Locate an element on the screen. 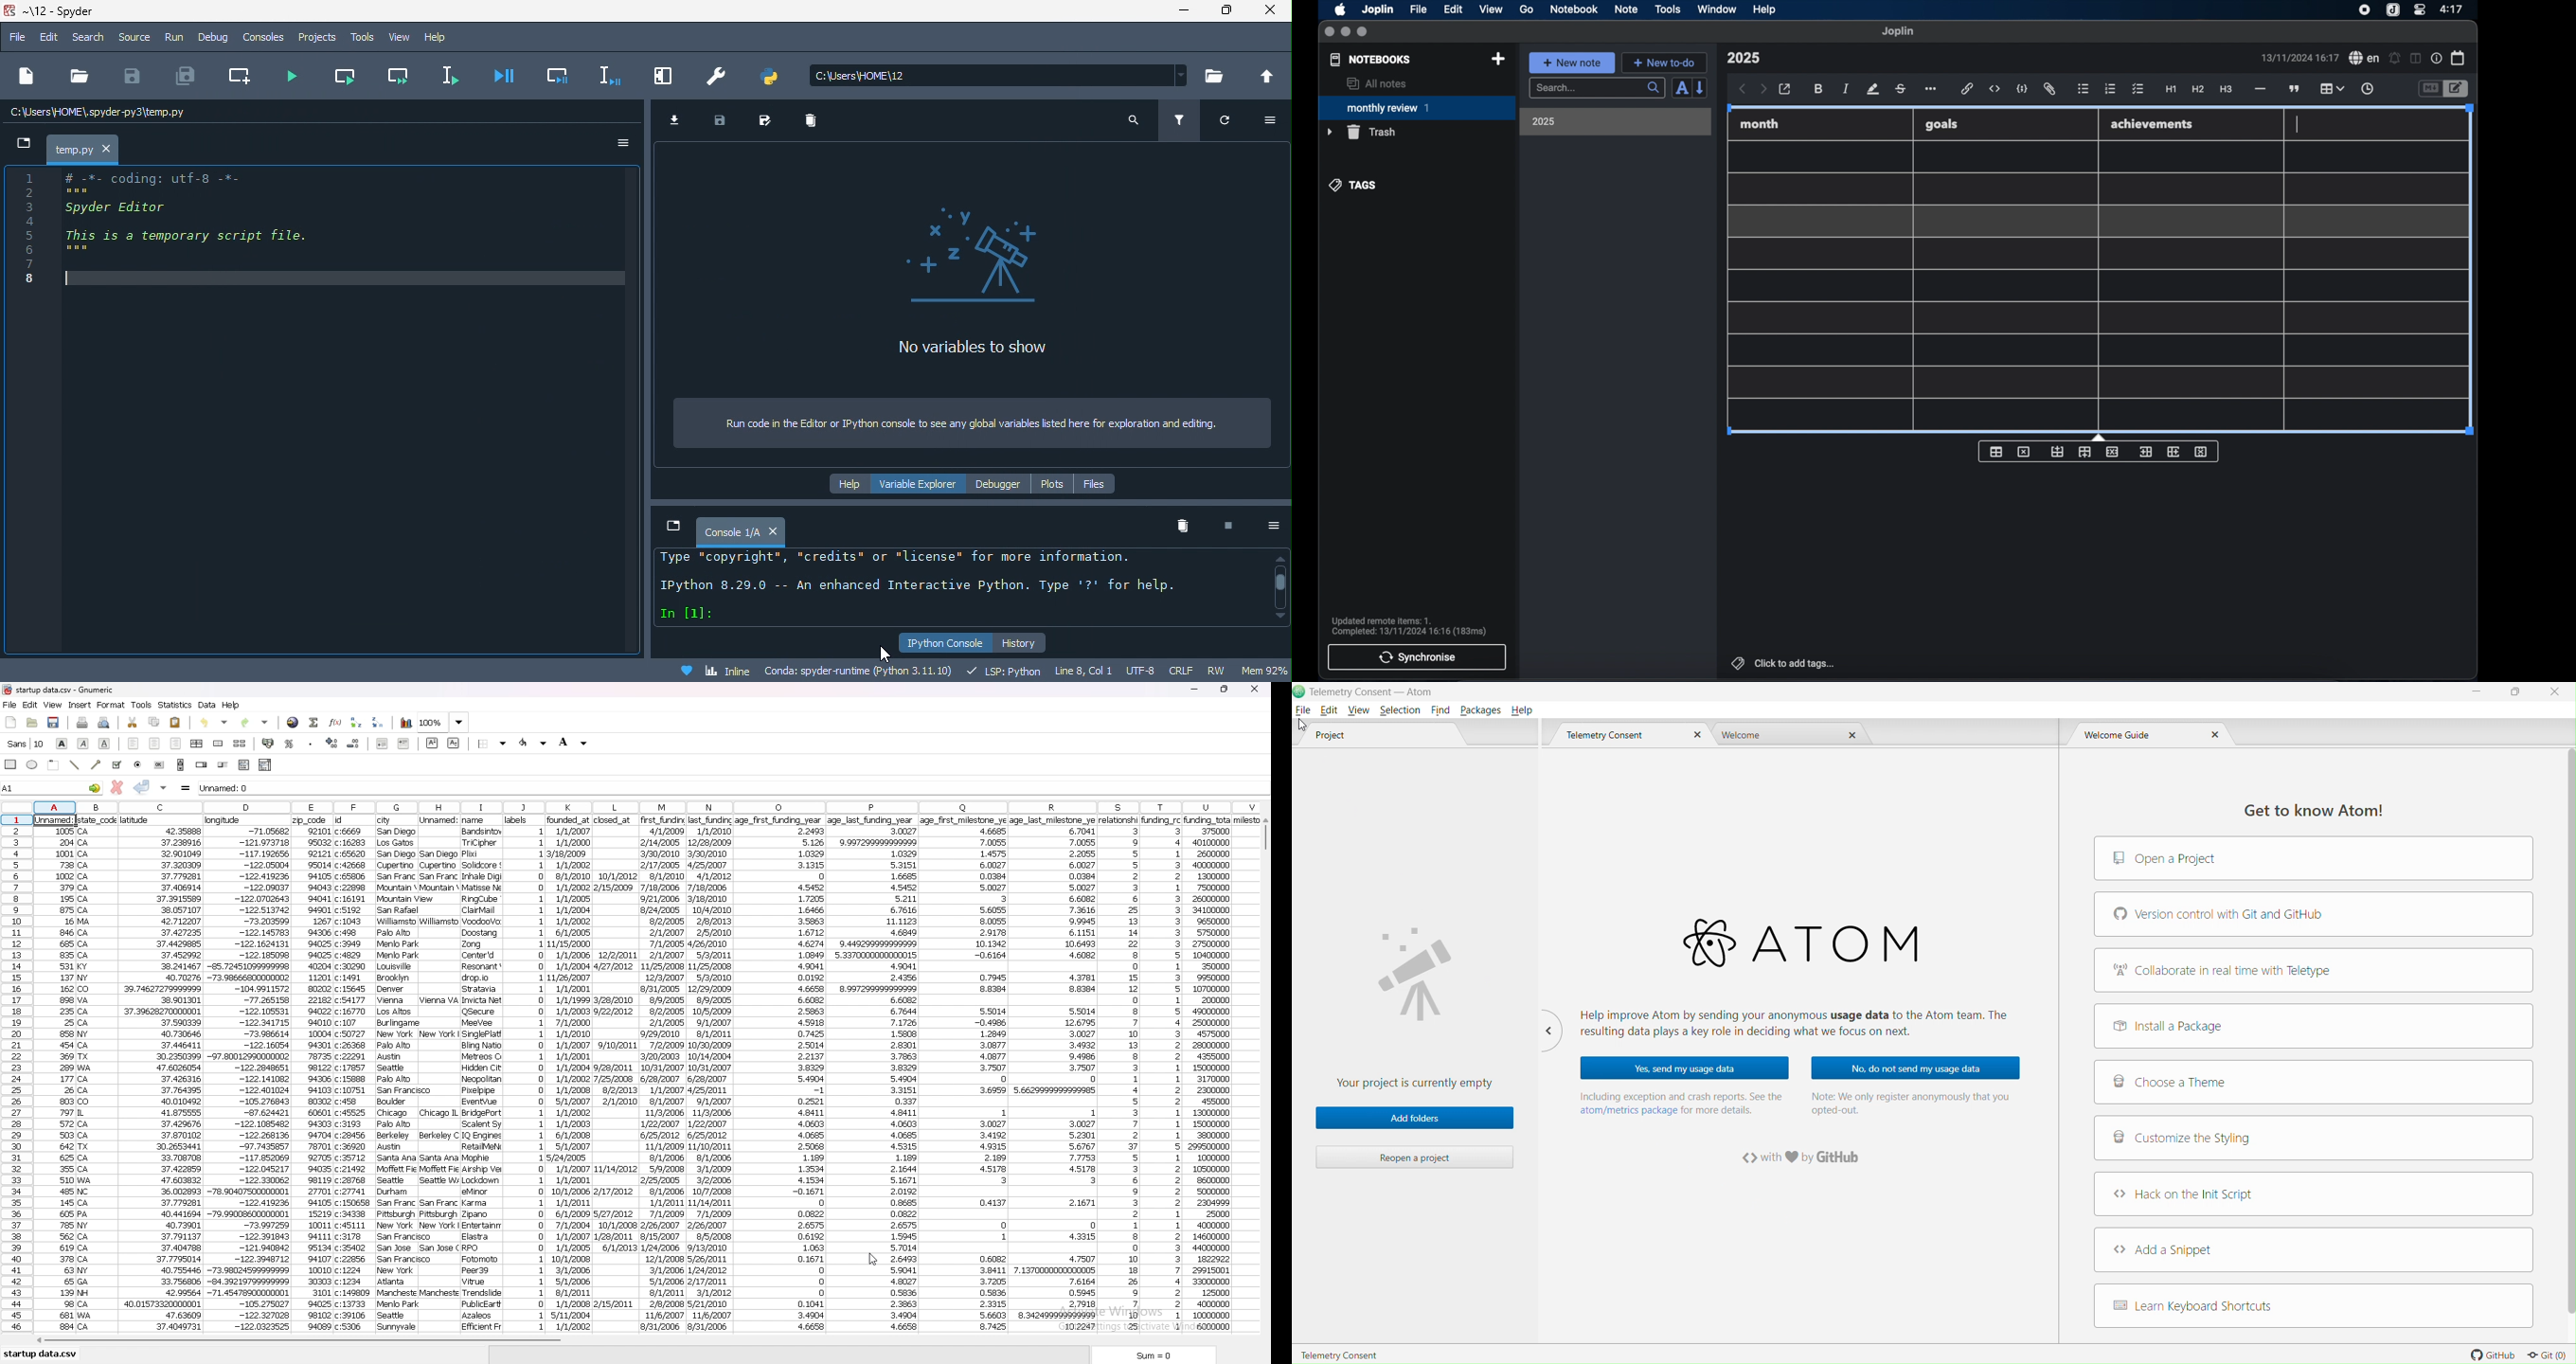 The width and height of the screenshot is (2576, 1372). file is located at coordinates (1418, 9).